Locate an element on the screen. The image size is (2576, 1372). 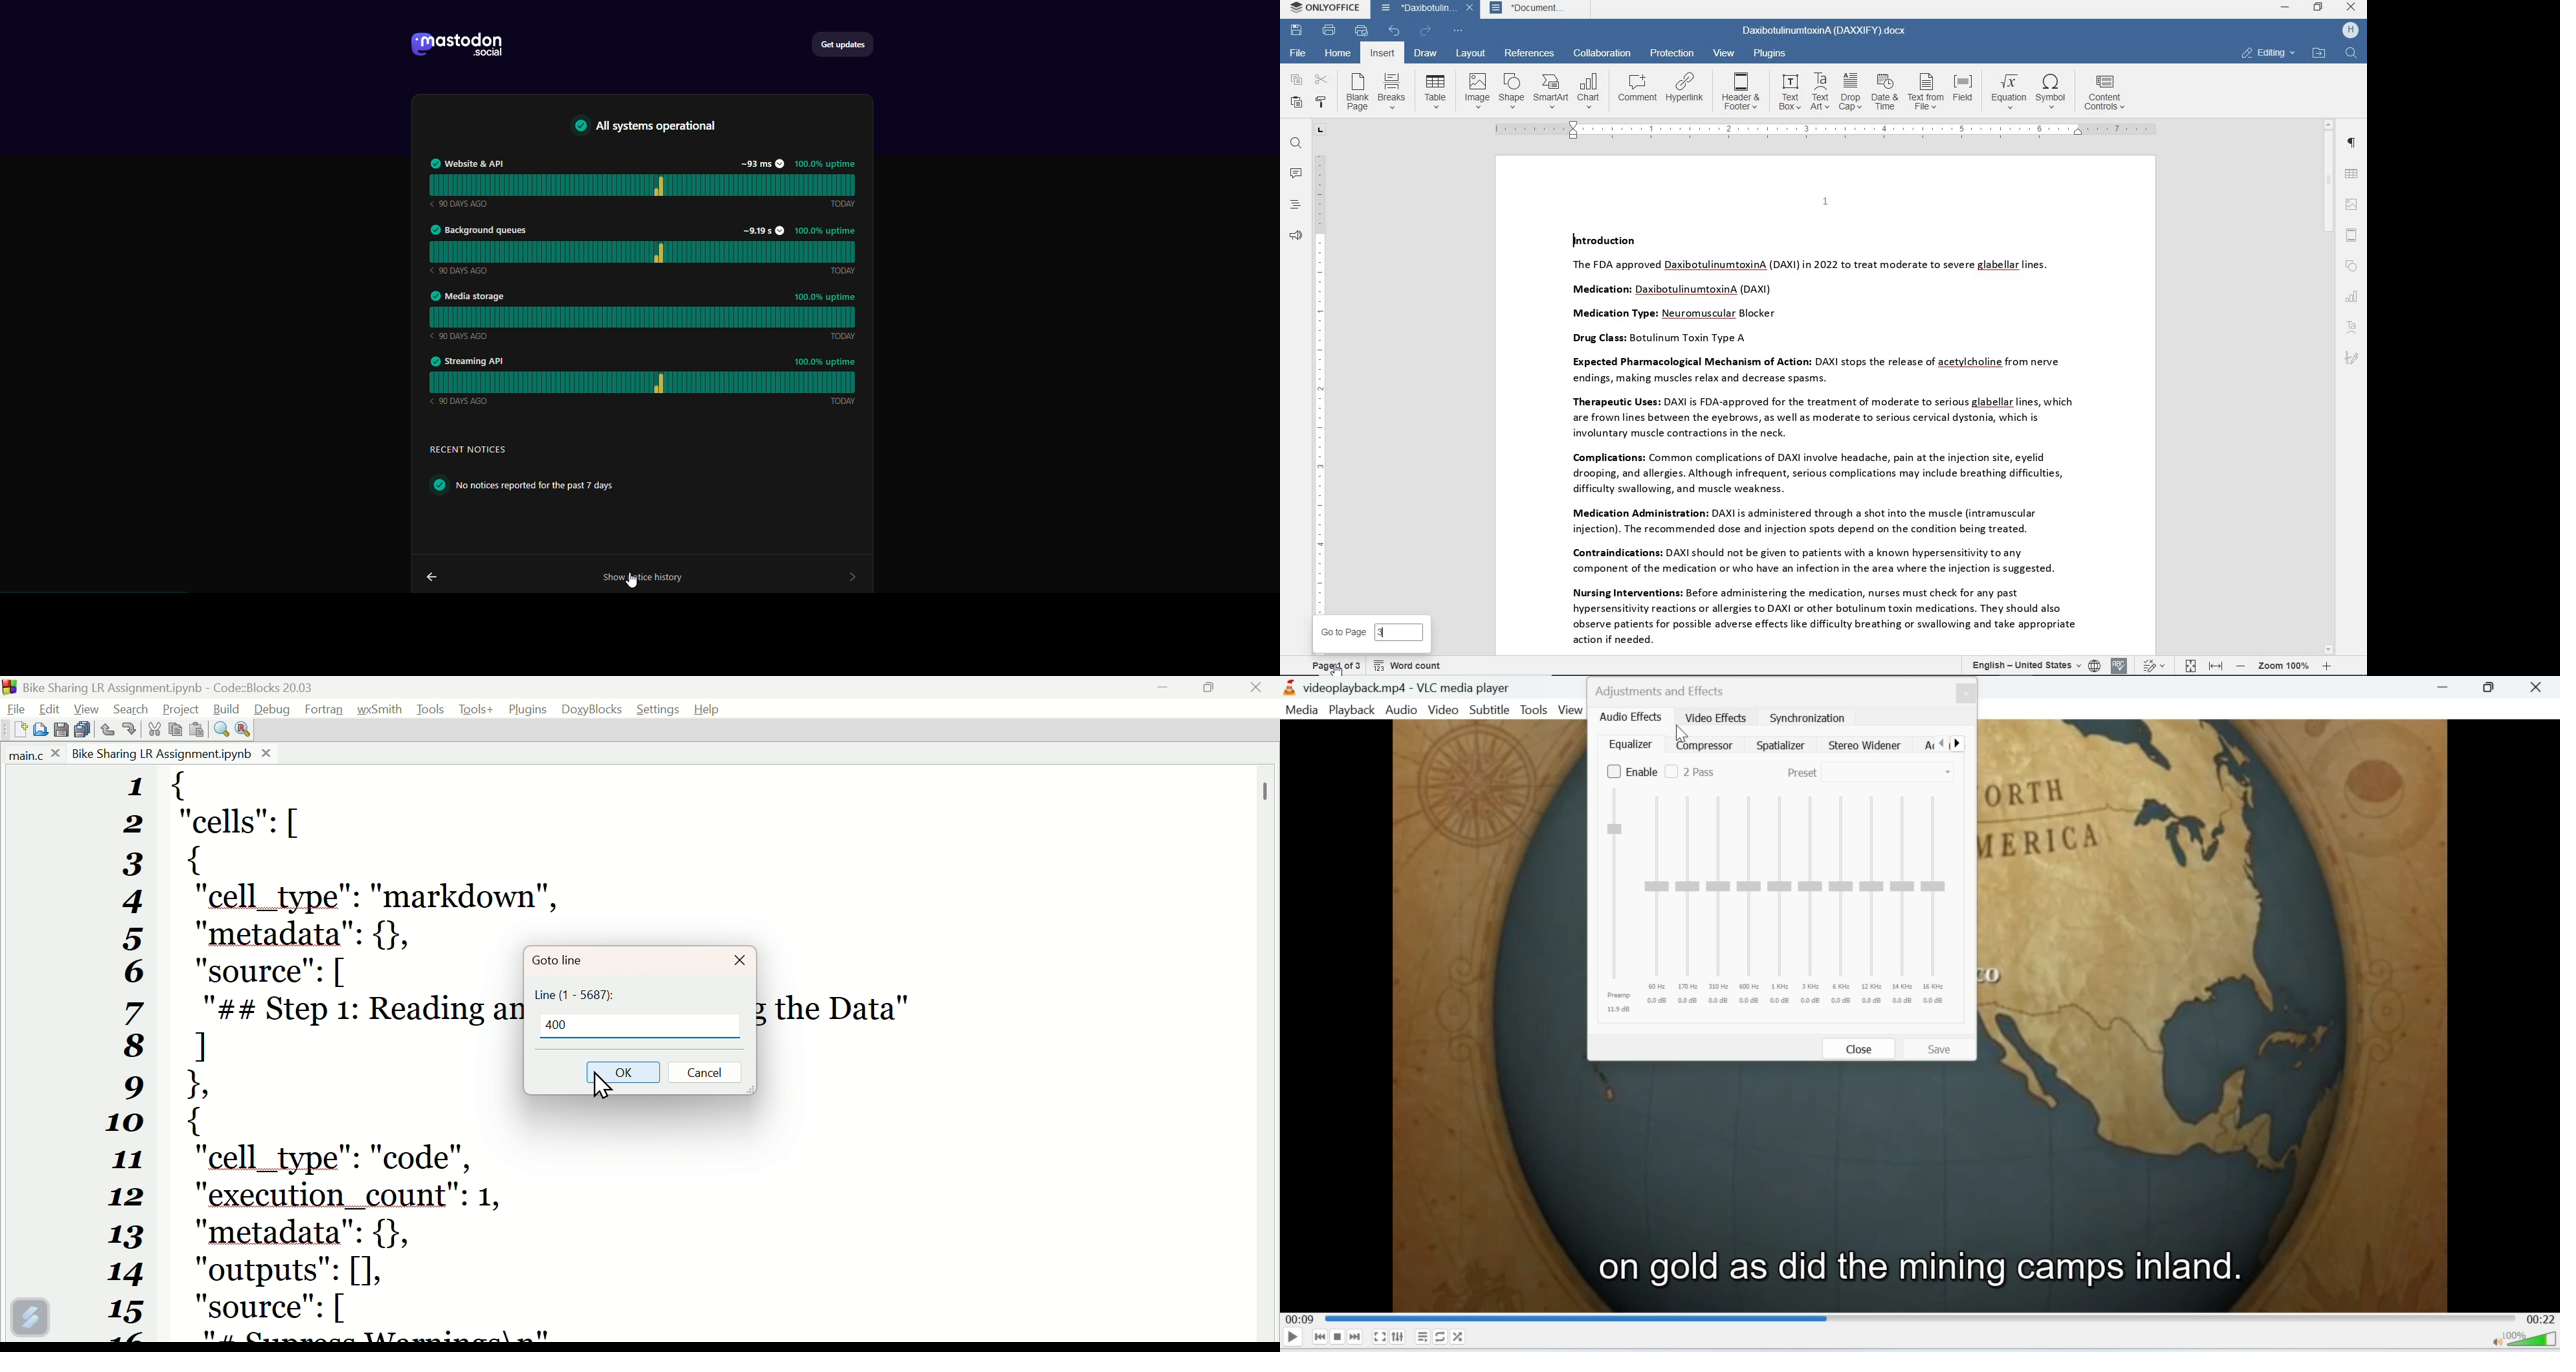
*Document... is located at coordinates (1534, 10).